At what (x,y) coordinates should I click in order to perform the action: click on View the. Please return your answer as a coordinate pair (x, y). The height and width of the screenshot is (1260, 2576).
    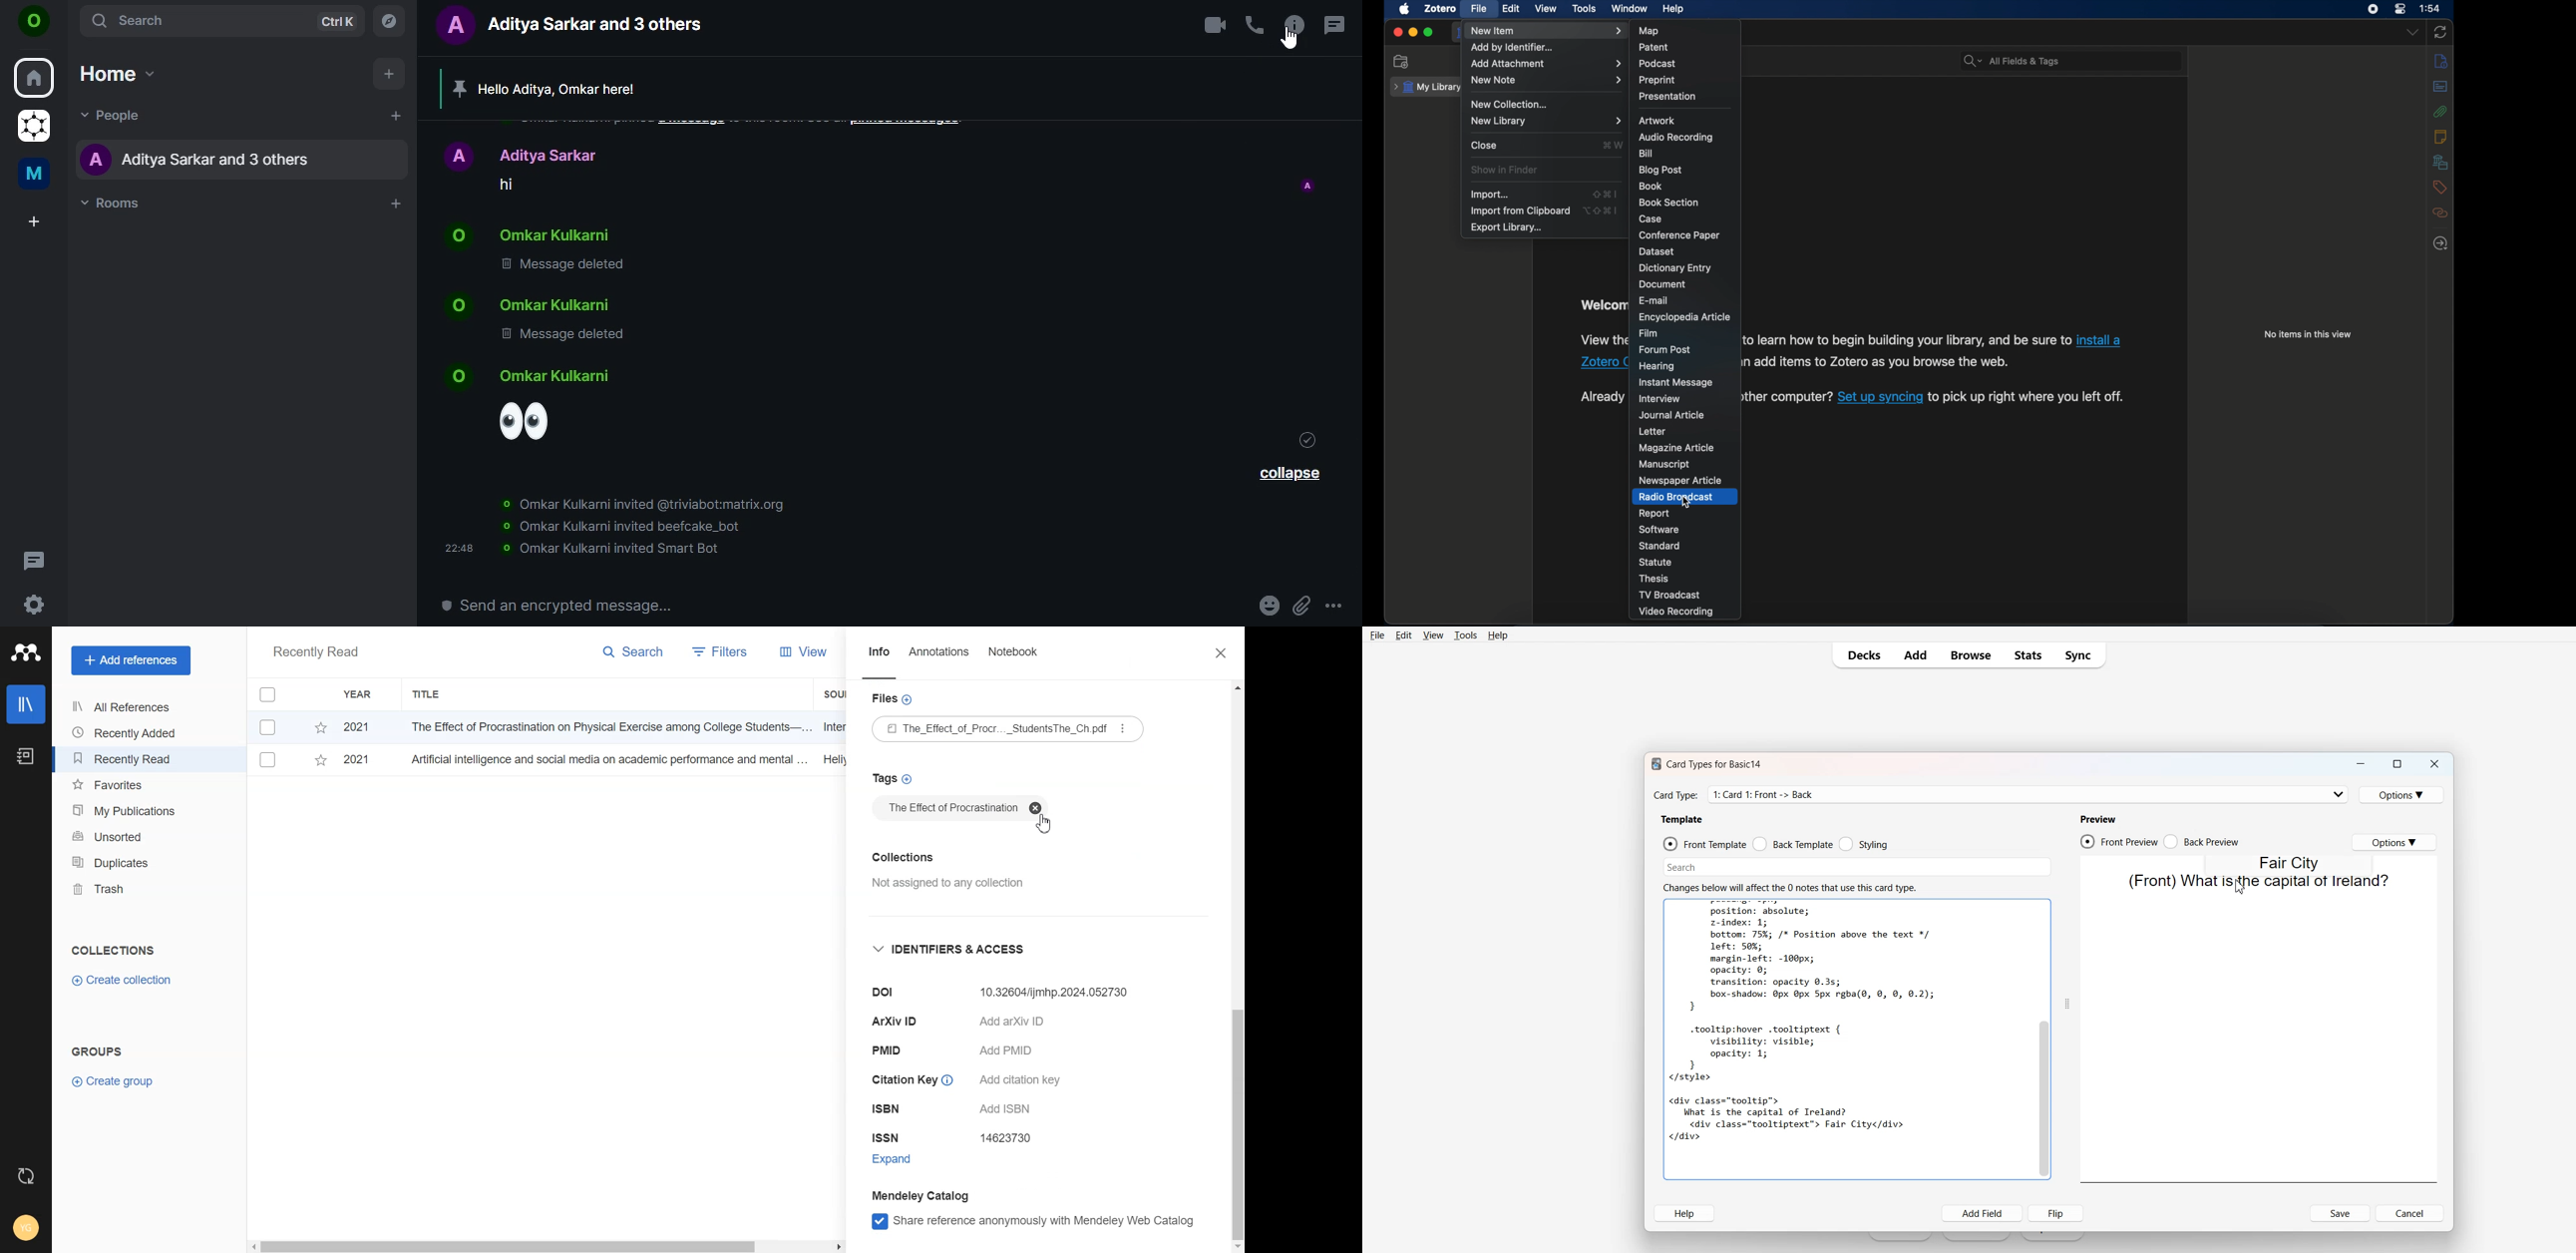
    Looking at the image, I should click on (1605, 339).